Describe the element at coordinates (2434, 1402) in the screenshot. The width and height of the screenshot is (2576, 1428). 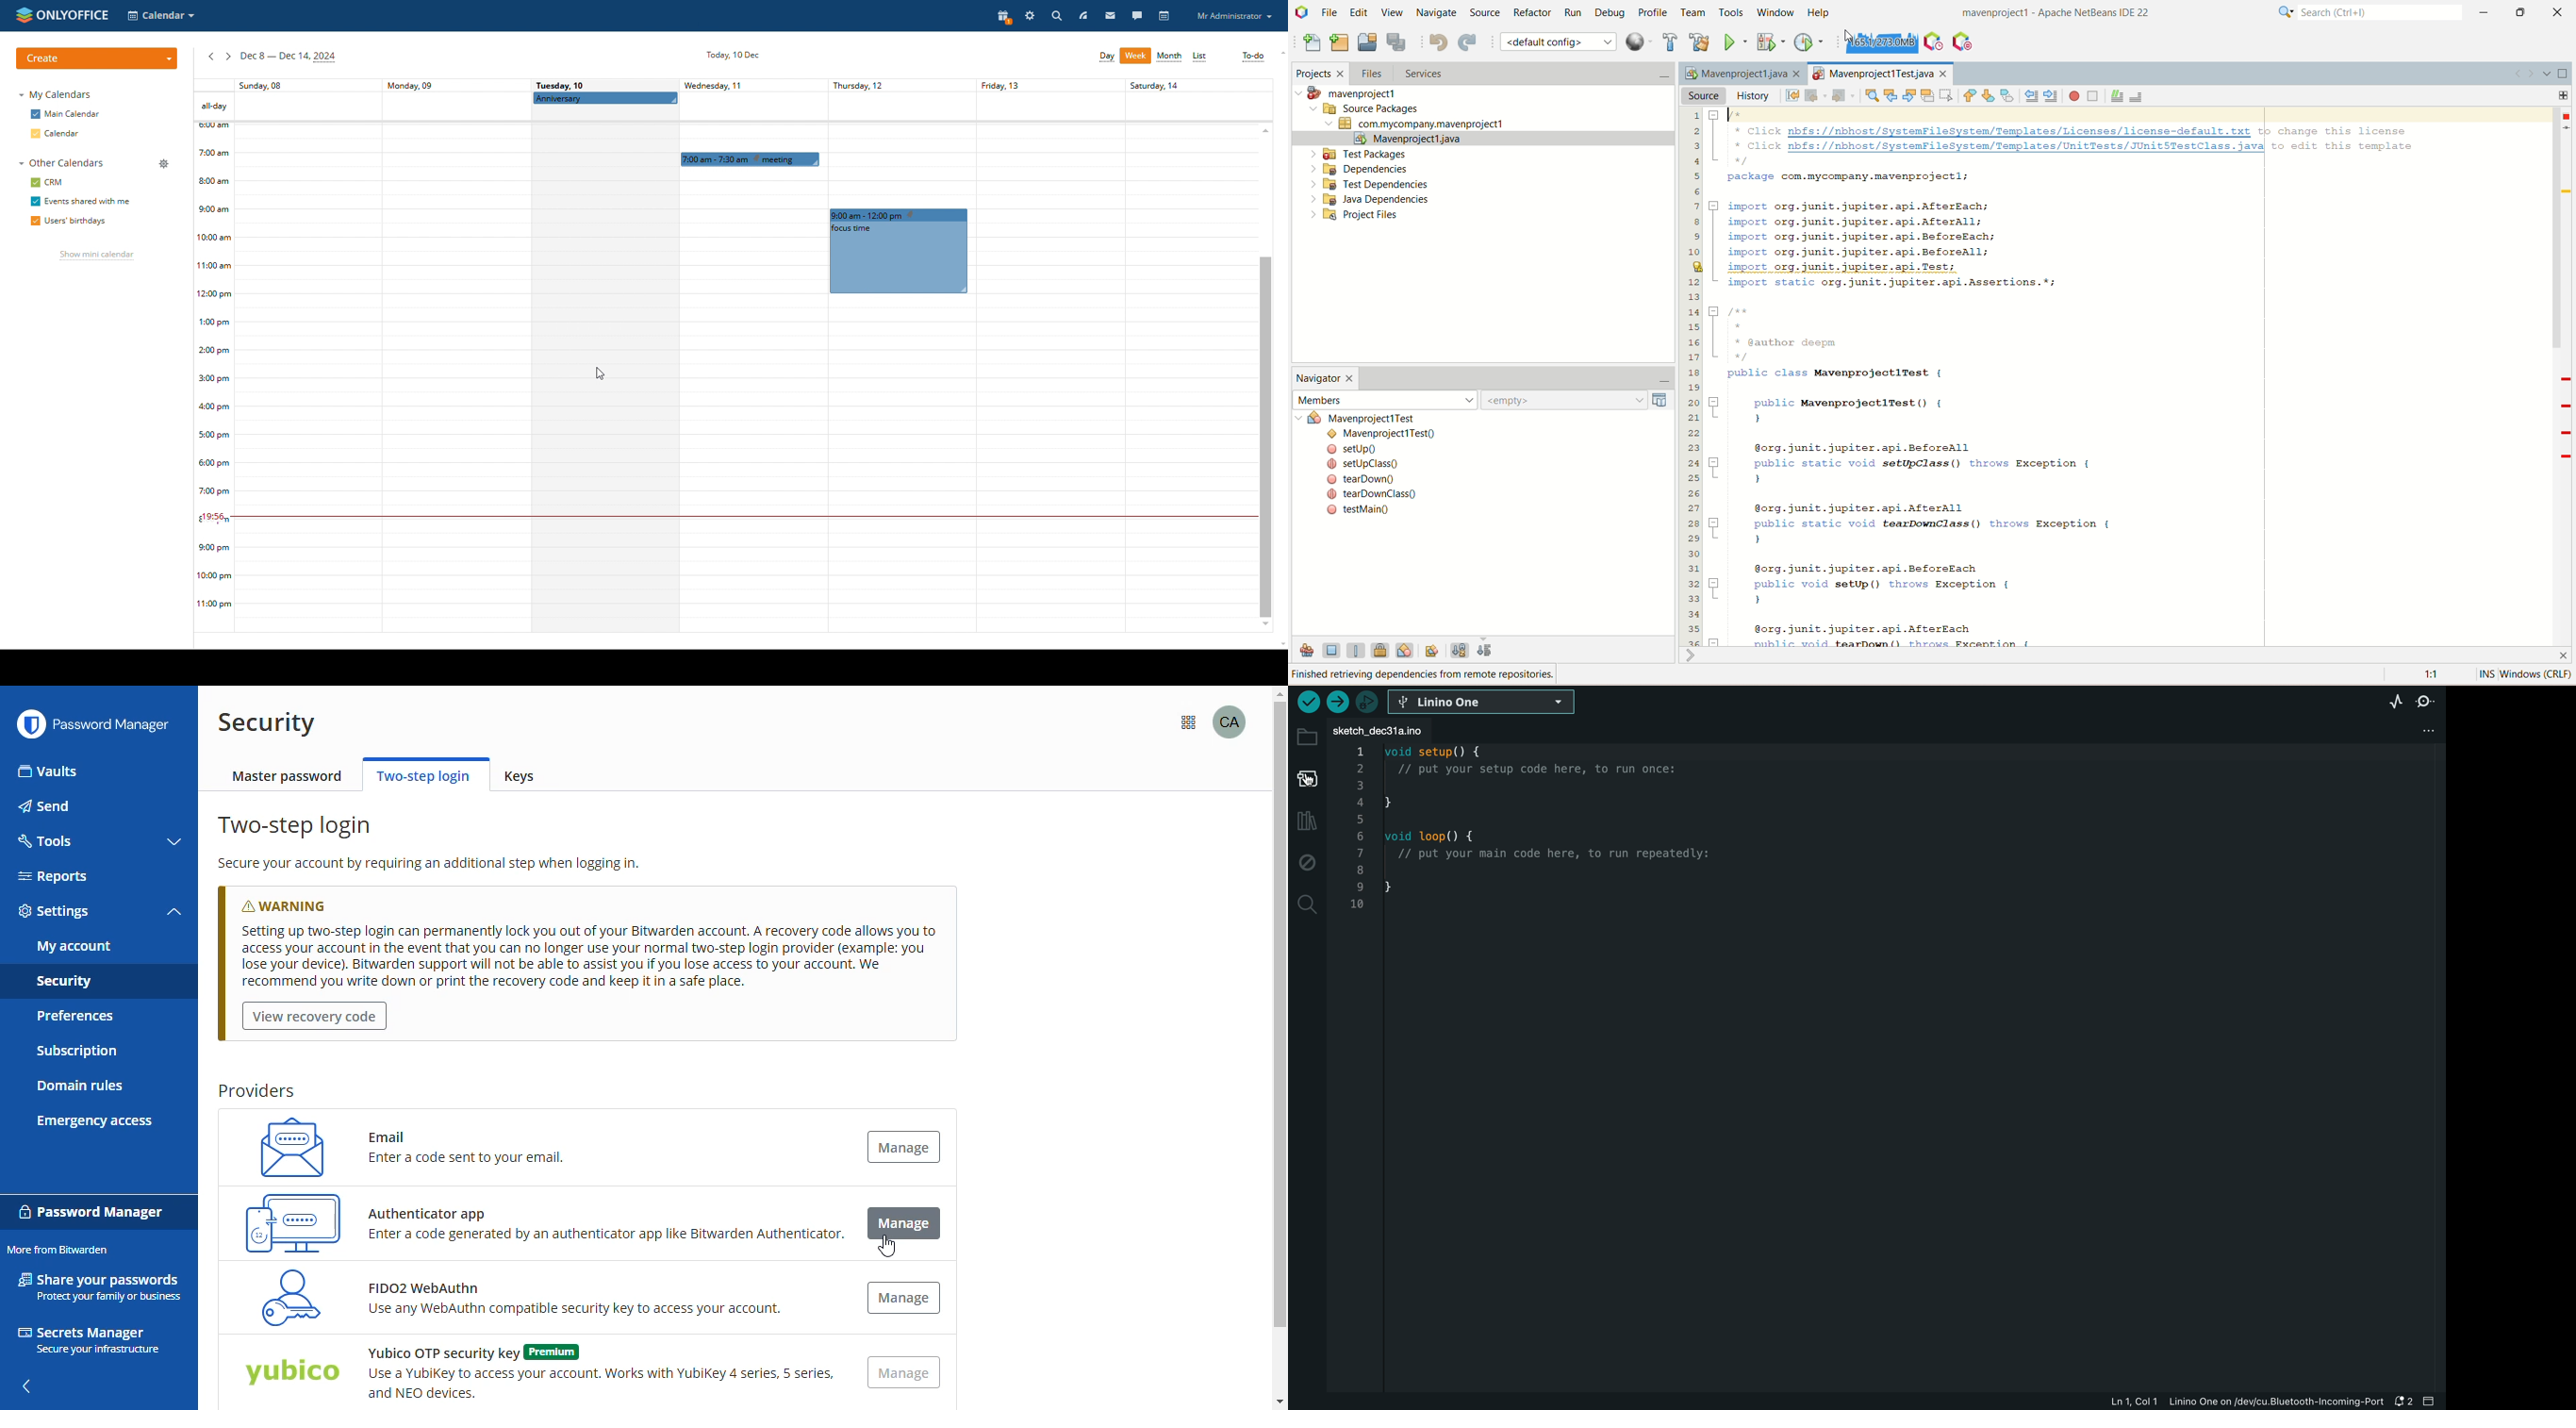
I see `close bar` at that location.